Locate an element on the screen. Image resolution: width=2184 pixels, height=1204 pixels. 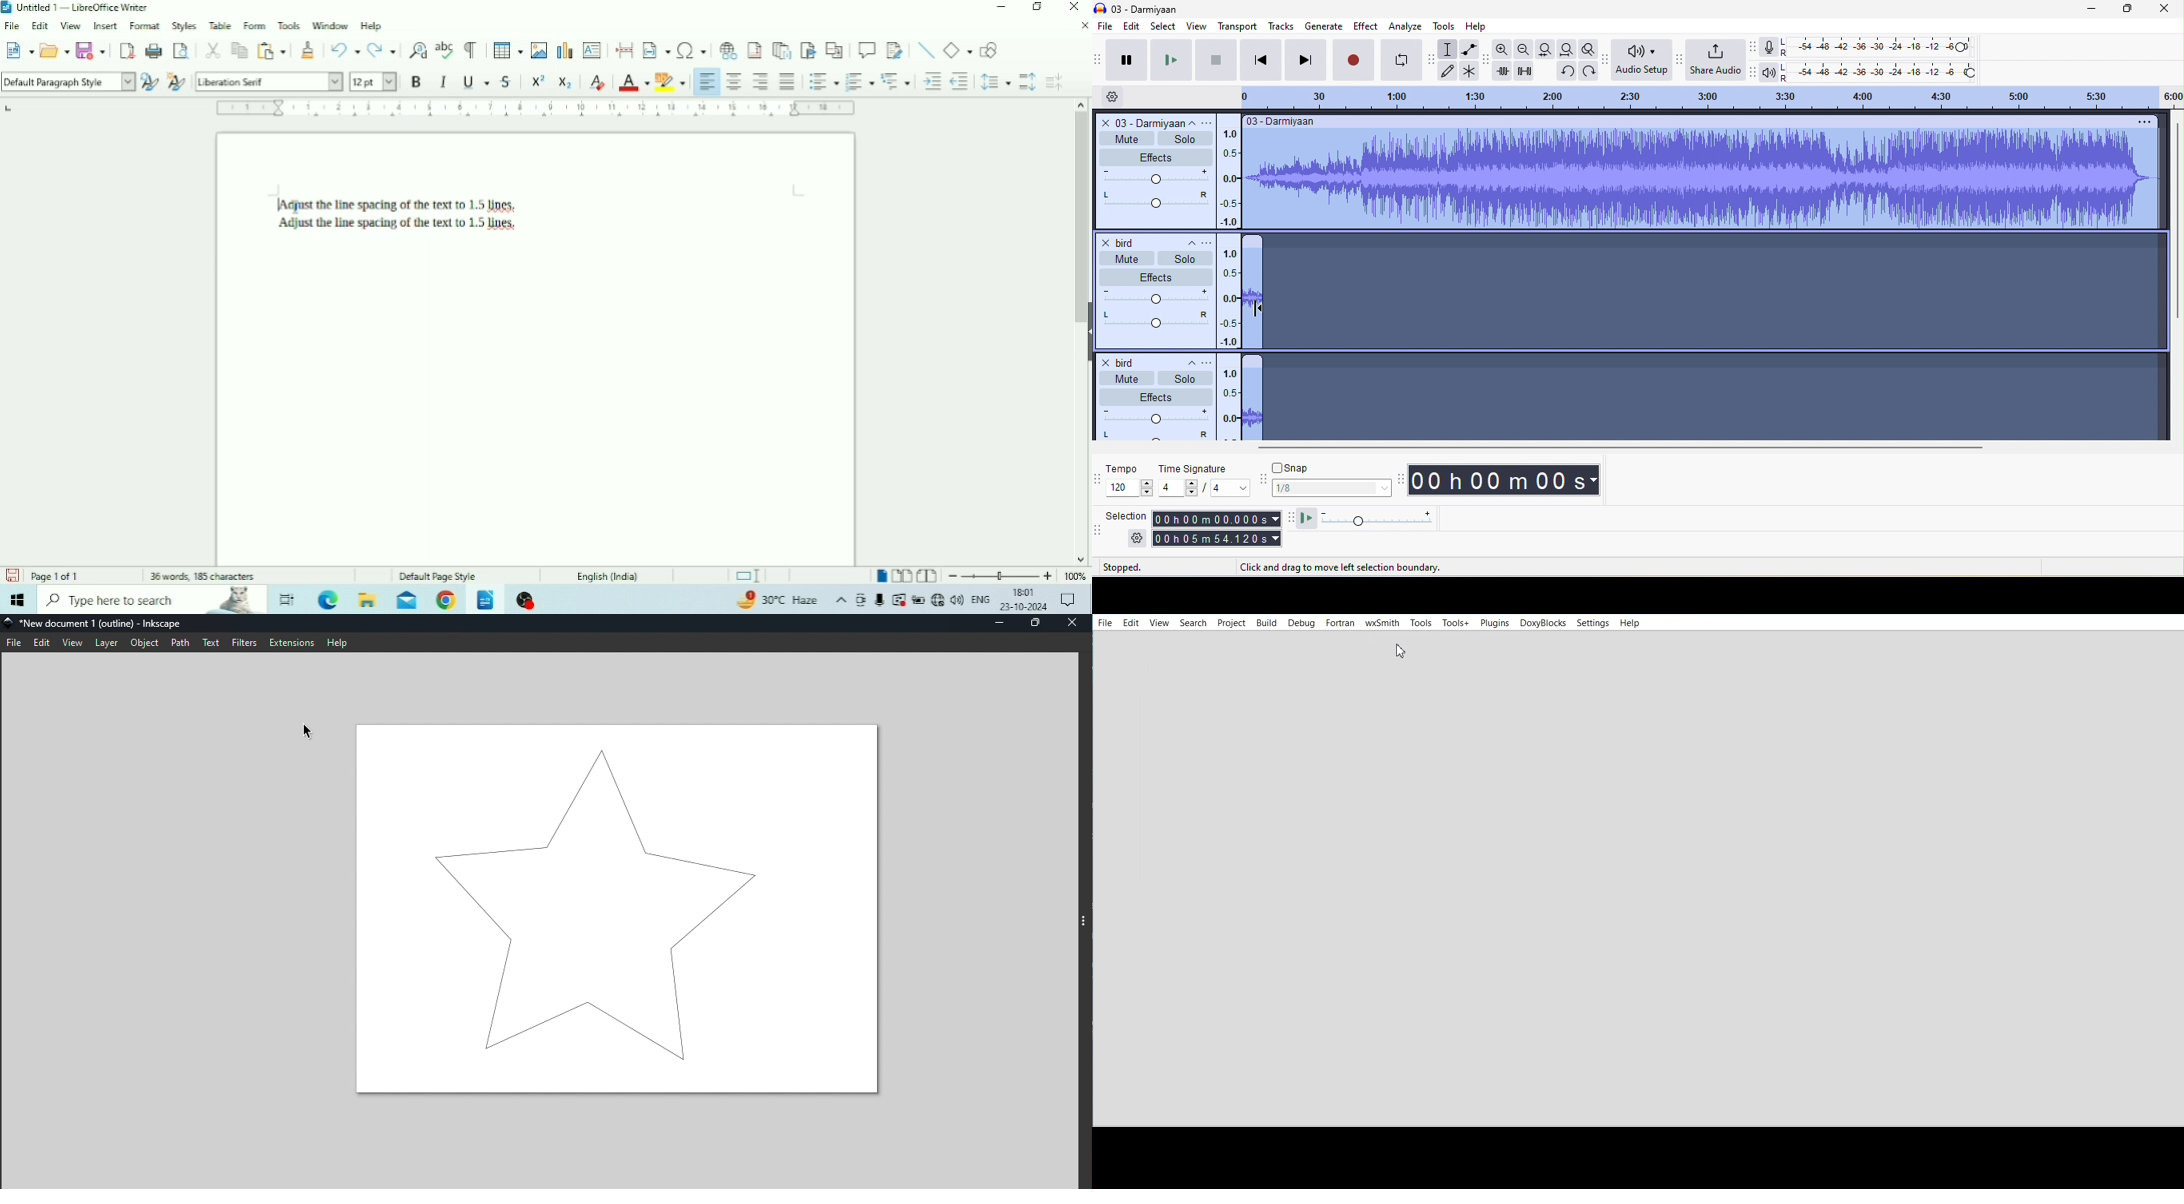
effects is located at coordinates (1157, 395).